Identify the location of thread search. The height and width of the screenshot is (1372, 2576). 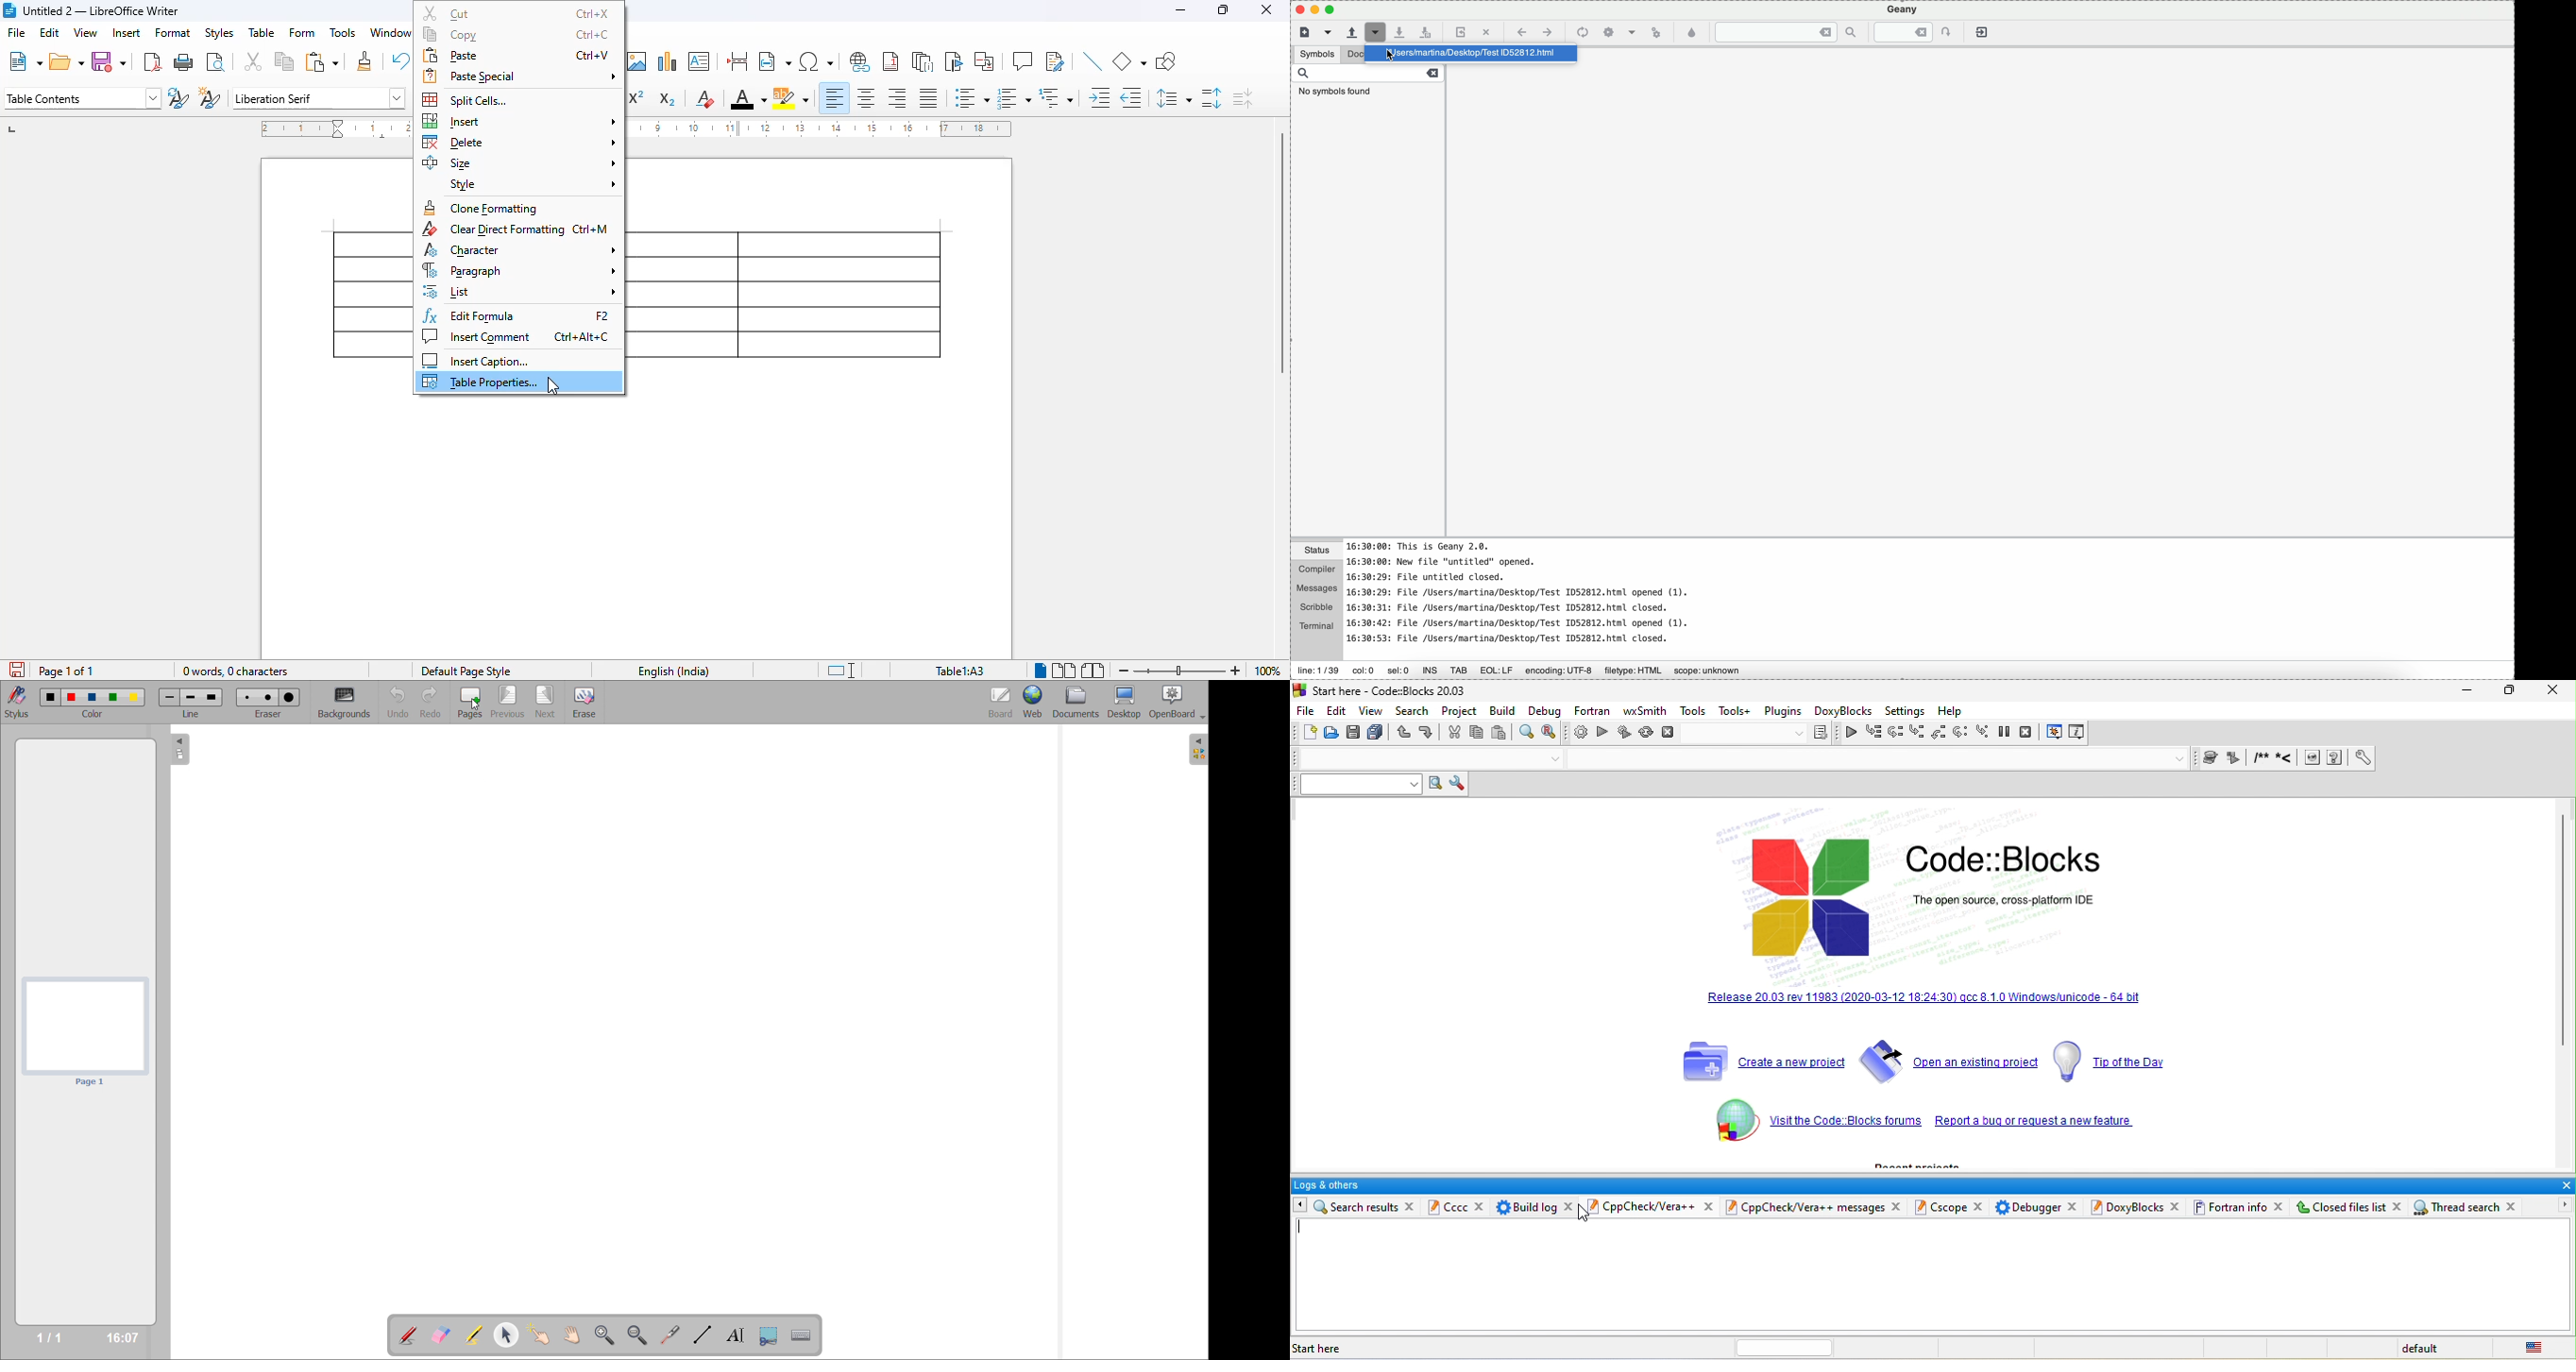
(2455, 1207).